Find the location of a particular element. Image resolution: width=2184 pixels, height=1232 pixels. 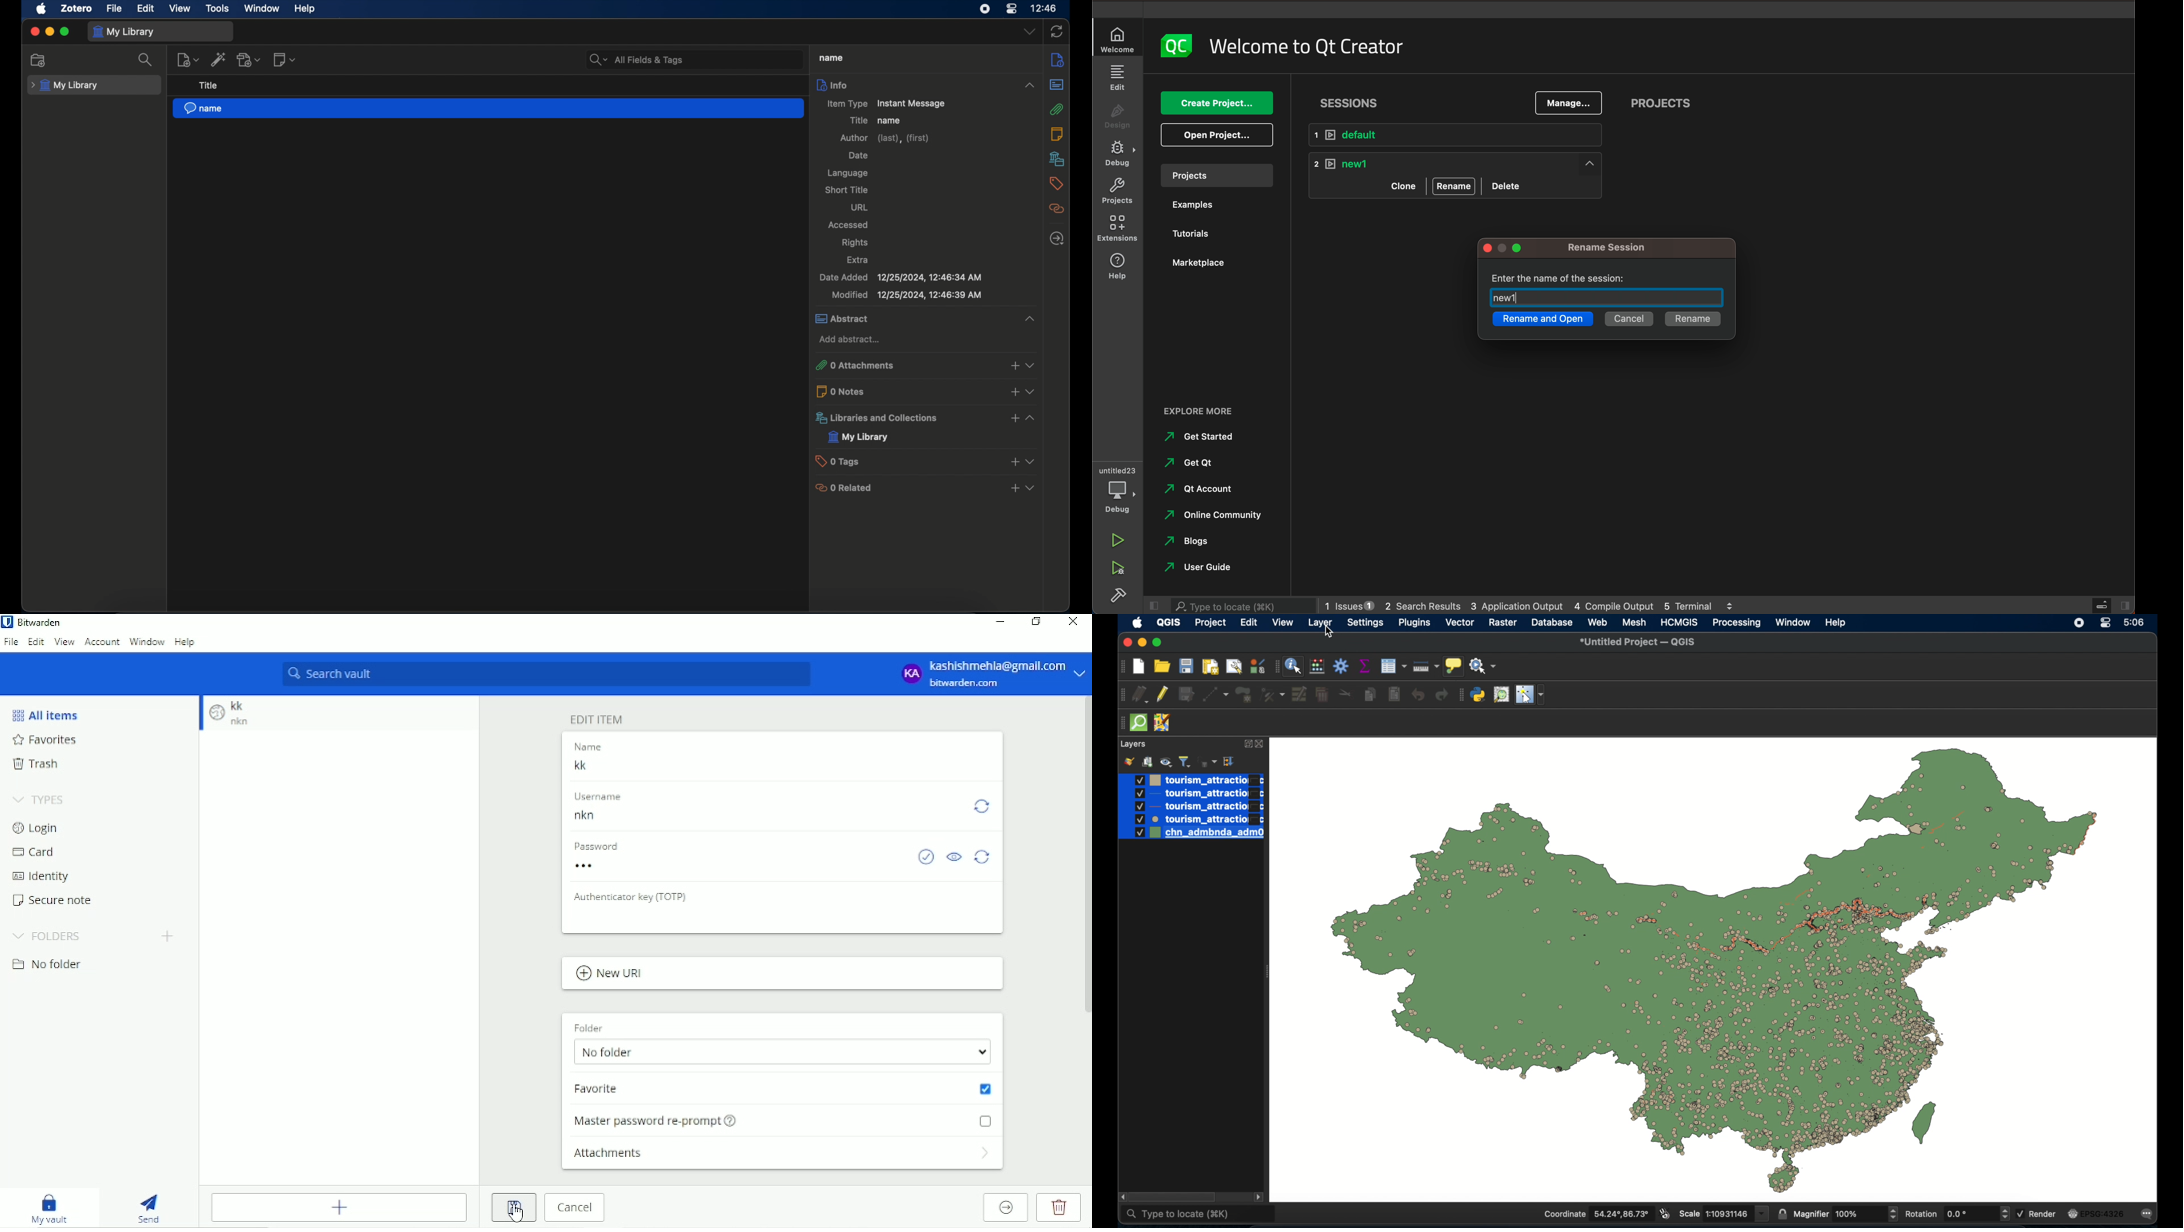

run debug is located at coordinates (1115, 567).